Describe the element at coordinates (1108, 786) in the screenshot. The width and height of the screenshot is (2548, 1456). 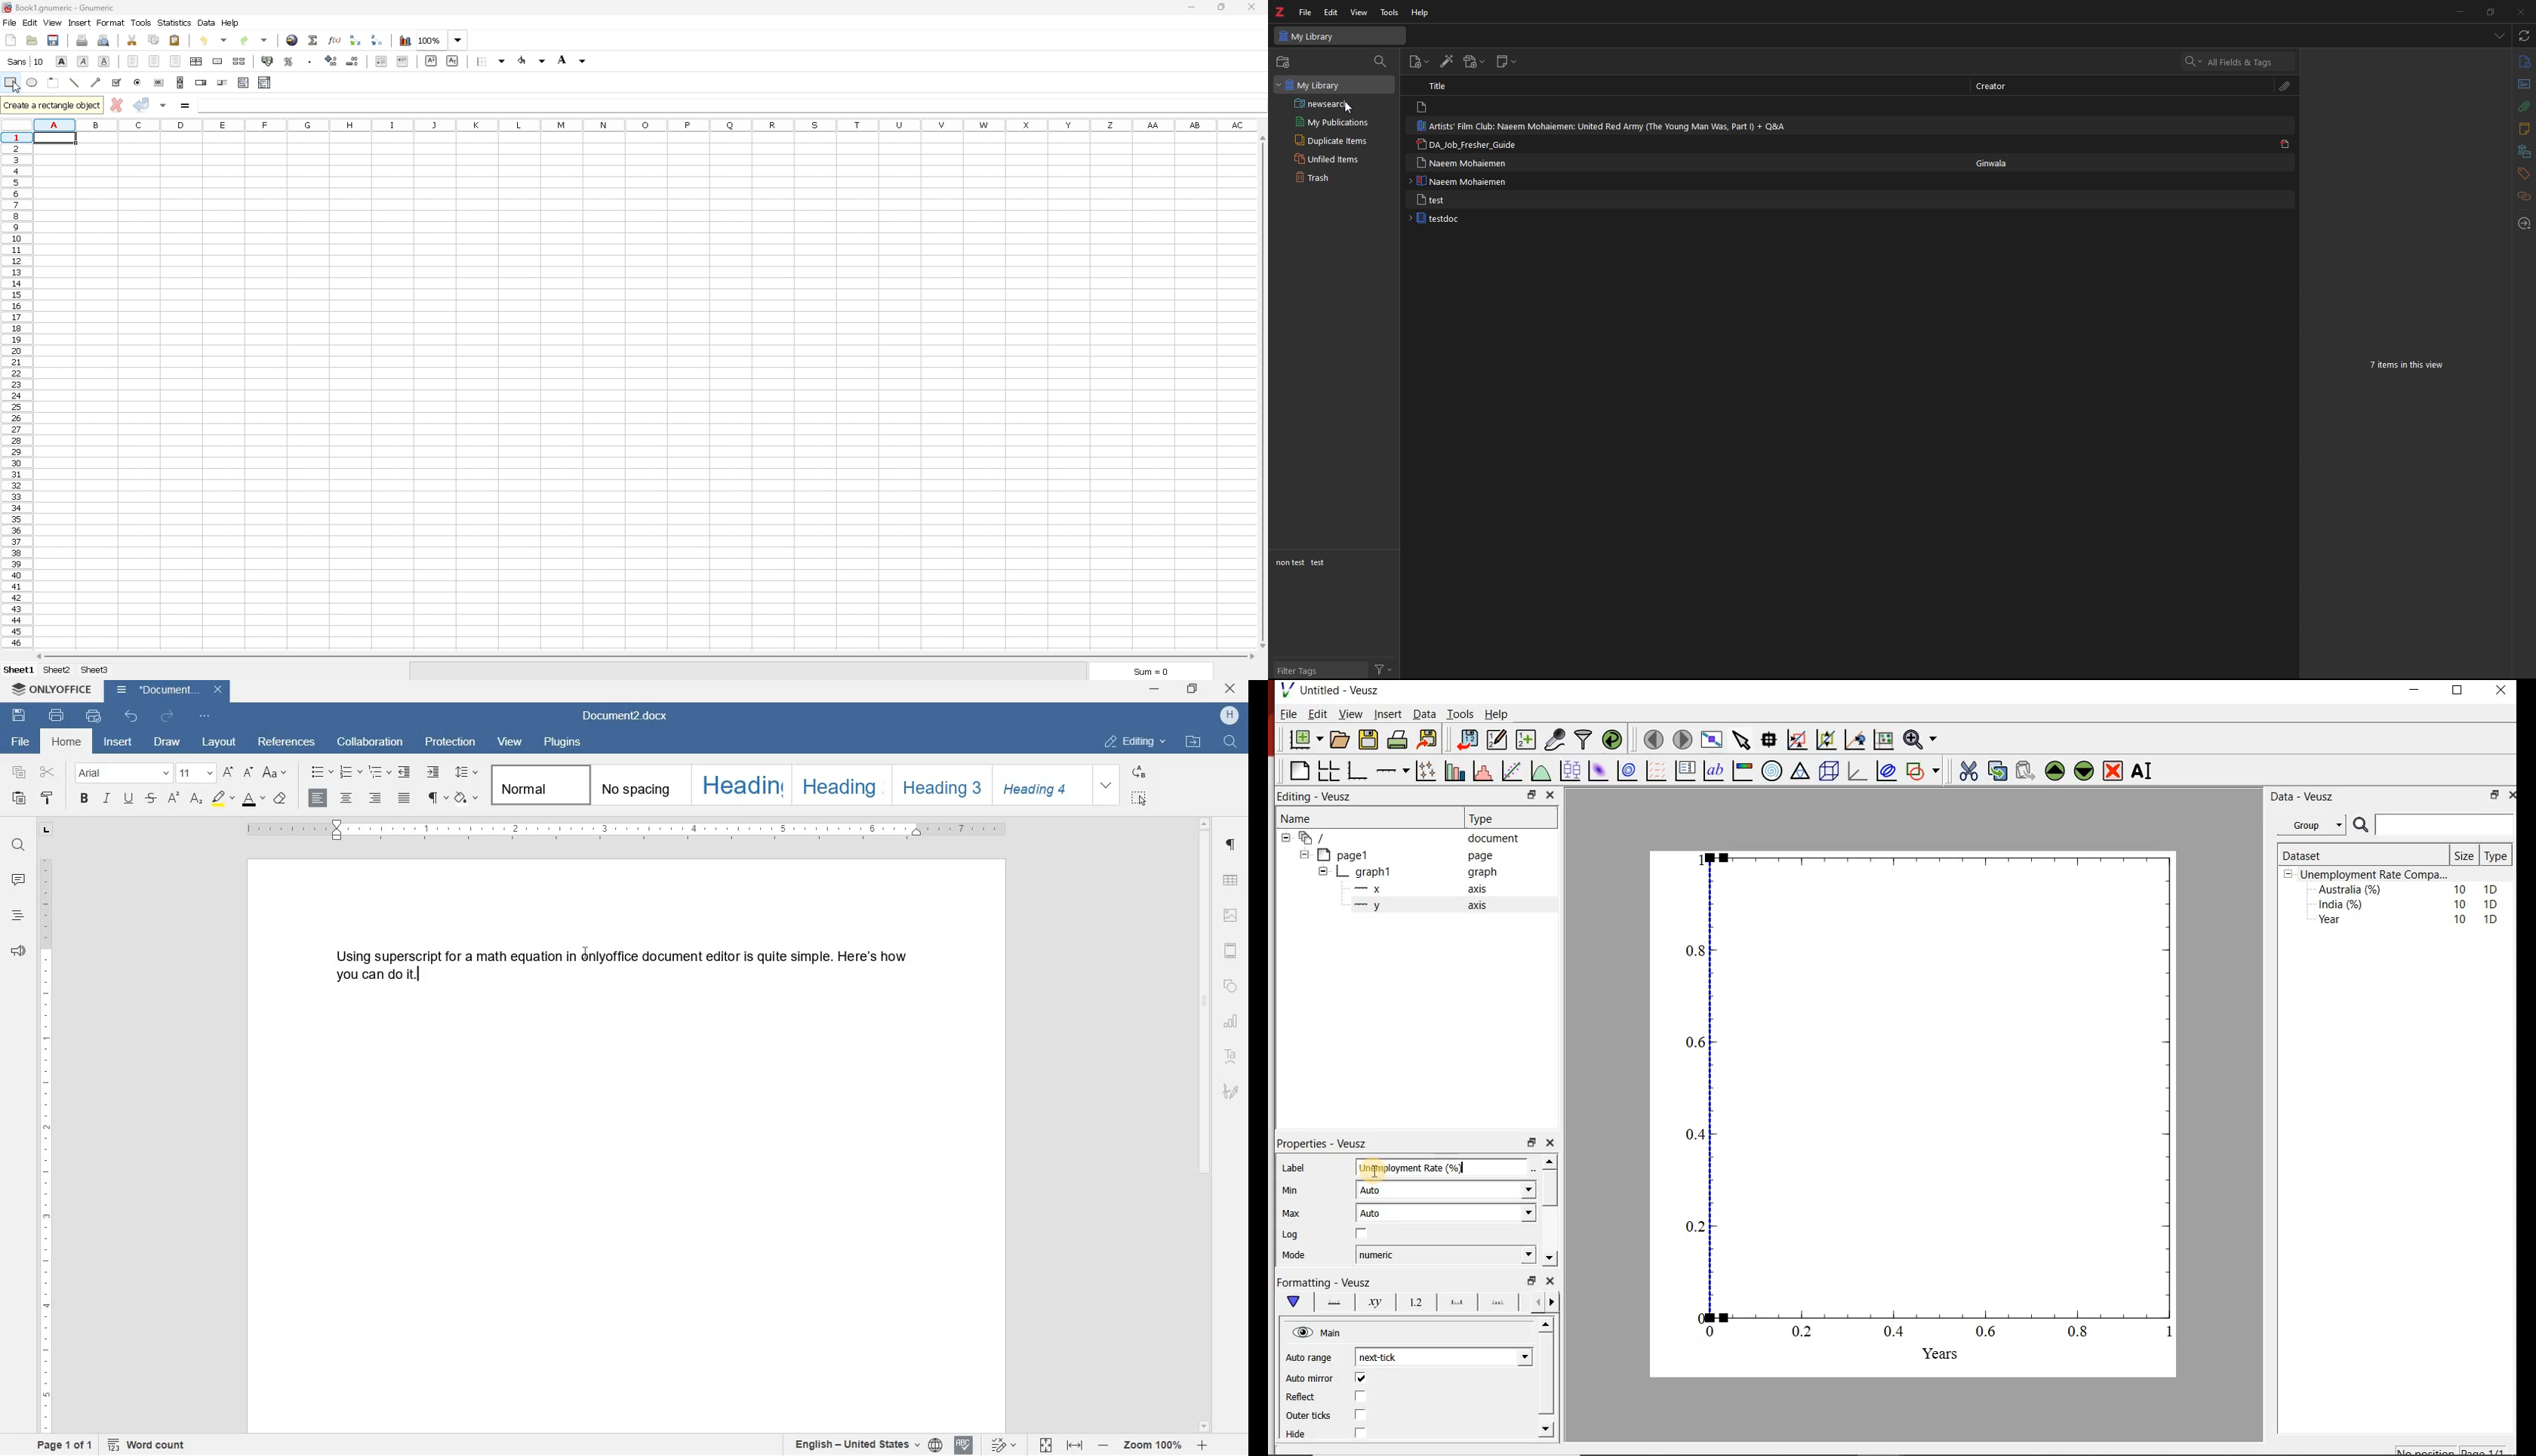
I see `EXPAND FORMATTING STYLE` at that location.